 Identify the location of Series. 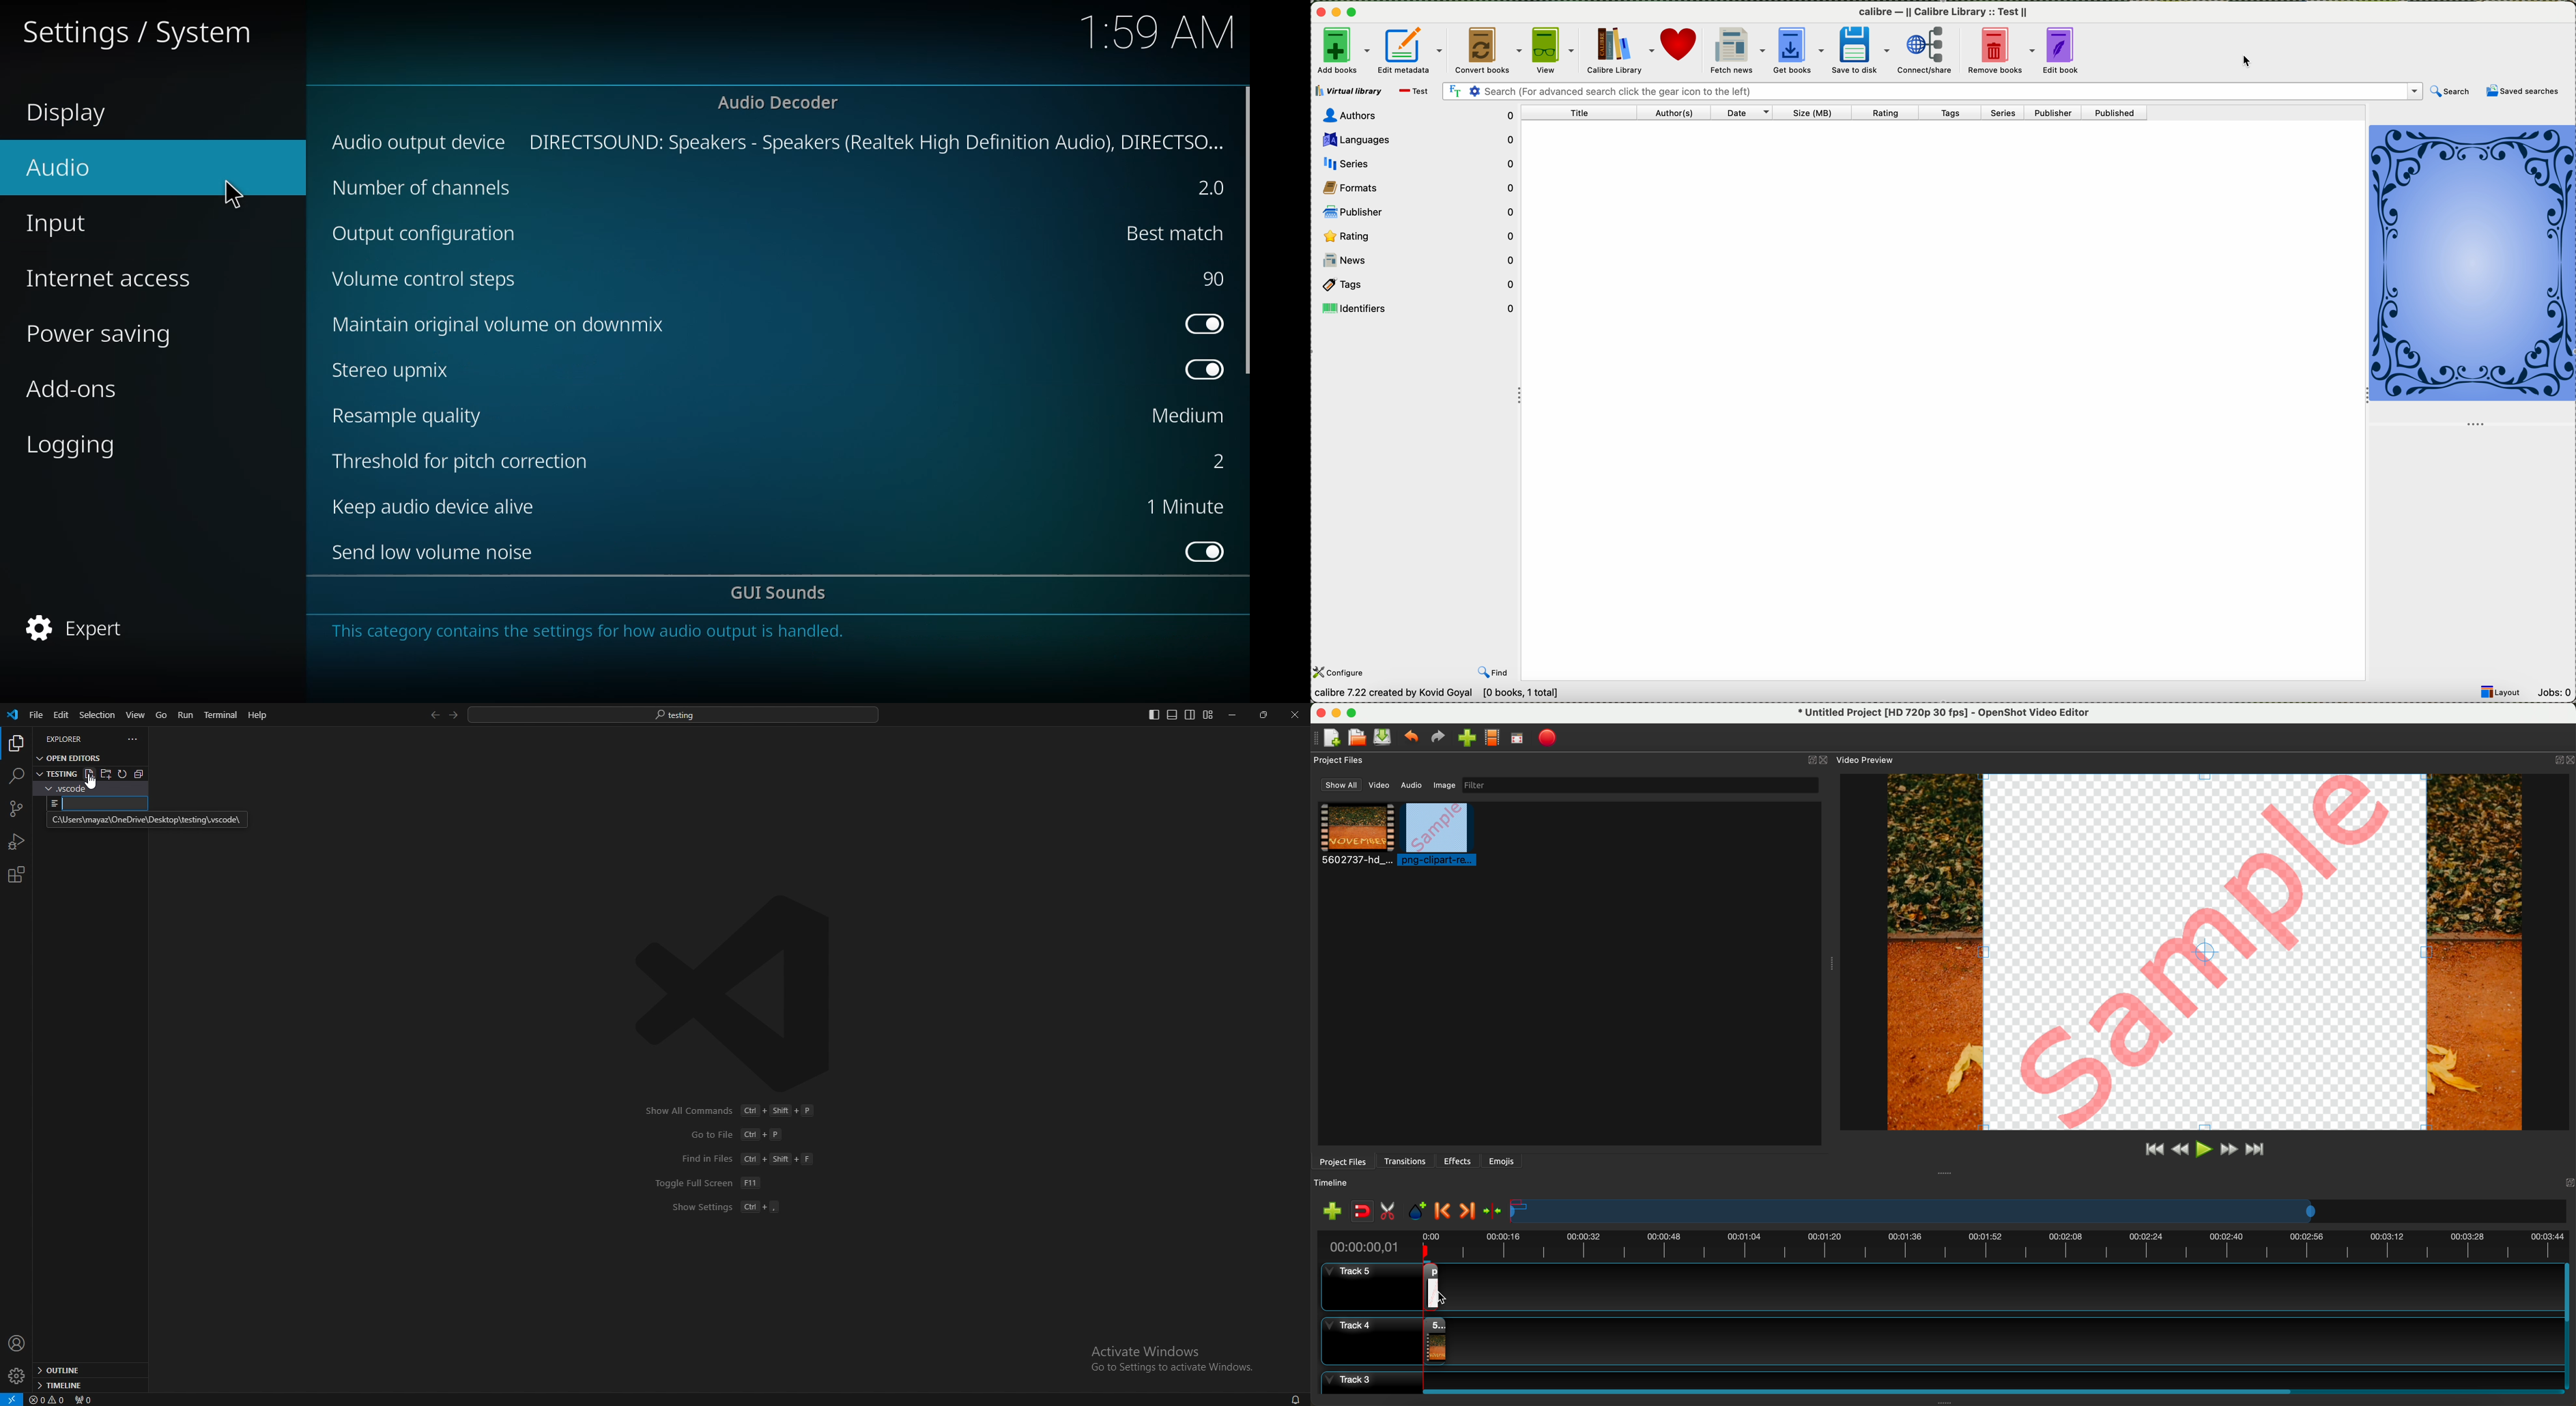
(1417, 164).